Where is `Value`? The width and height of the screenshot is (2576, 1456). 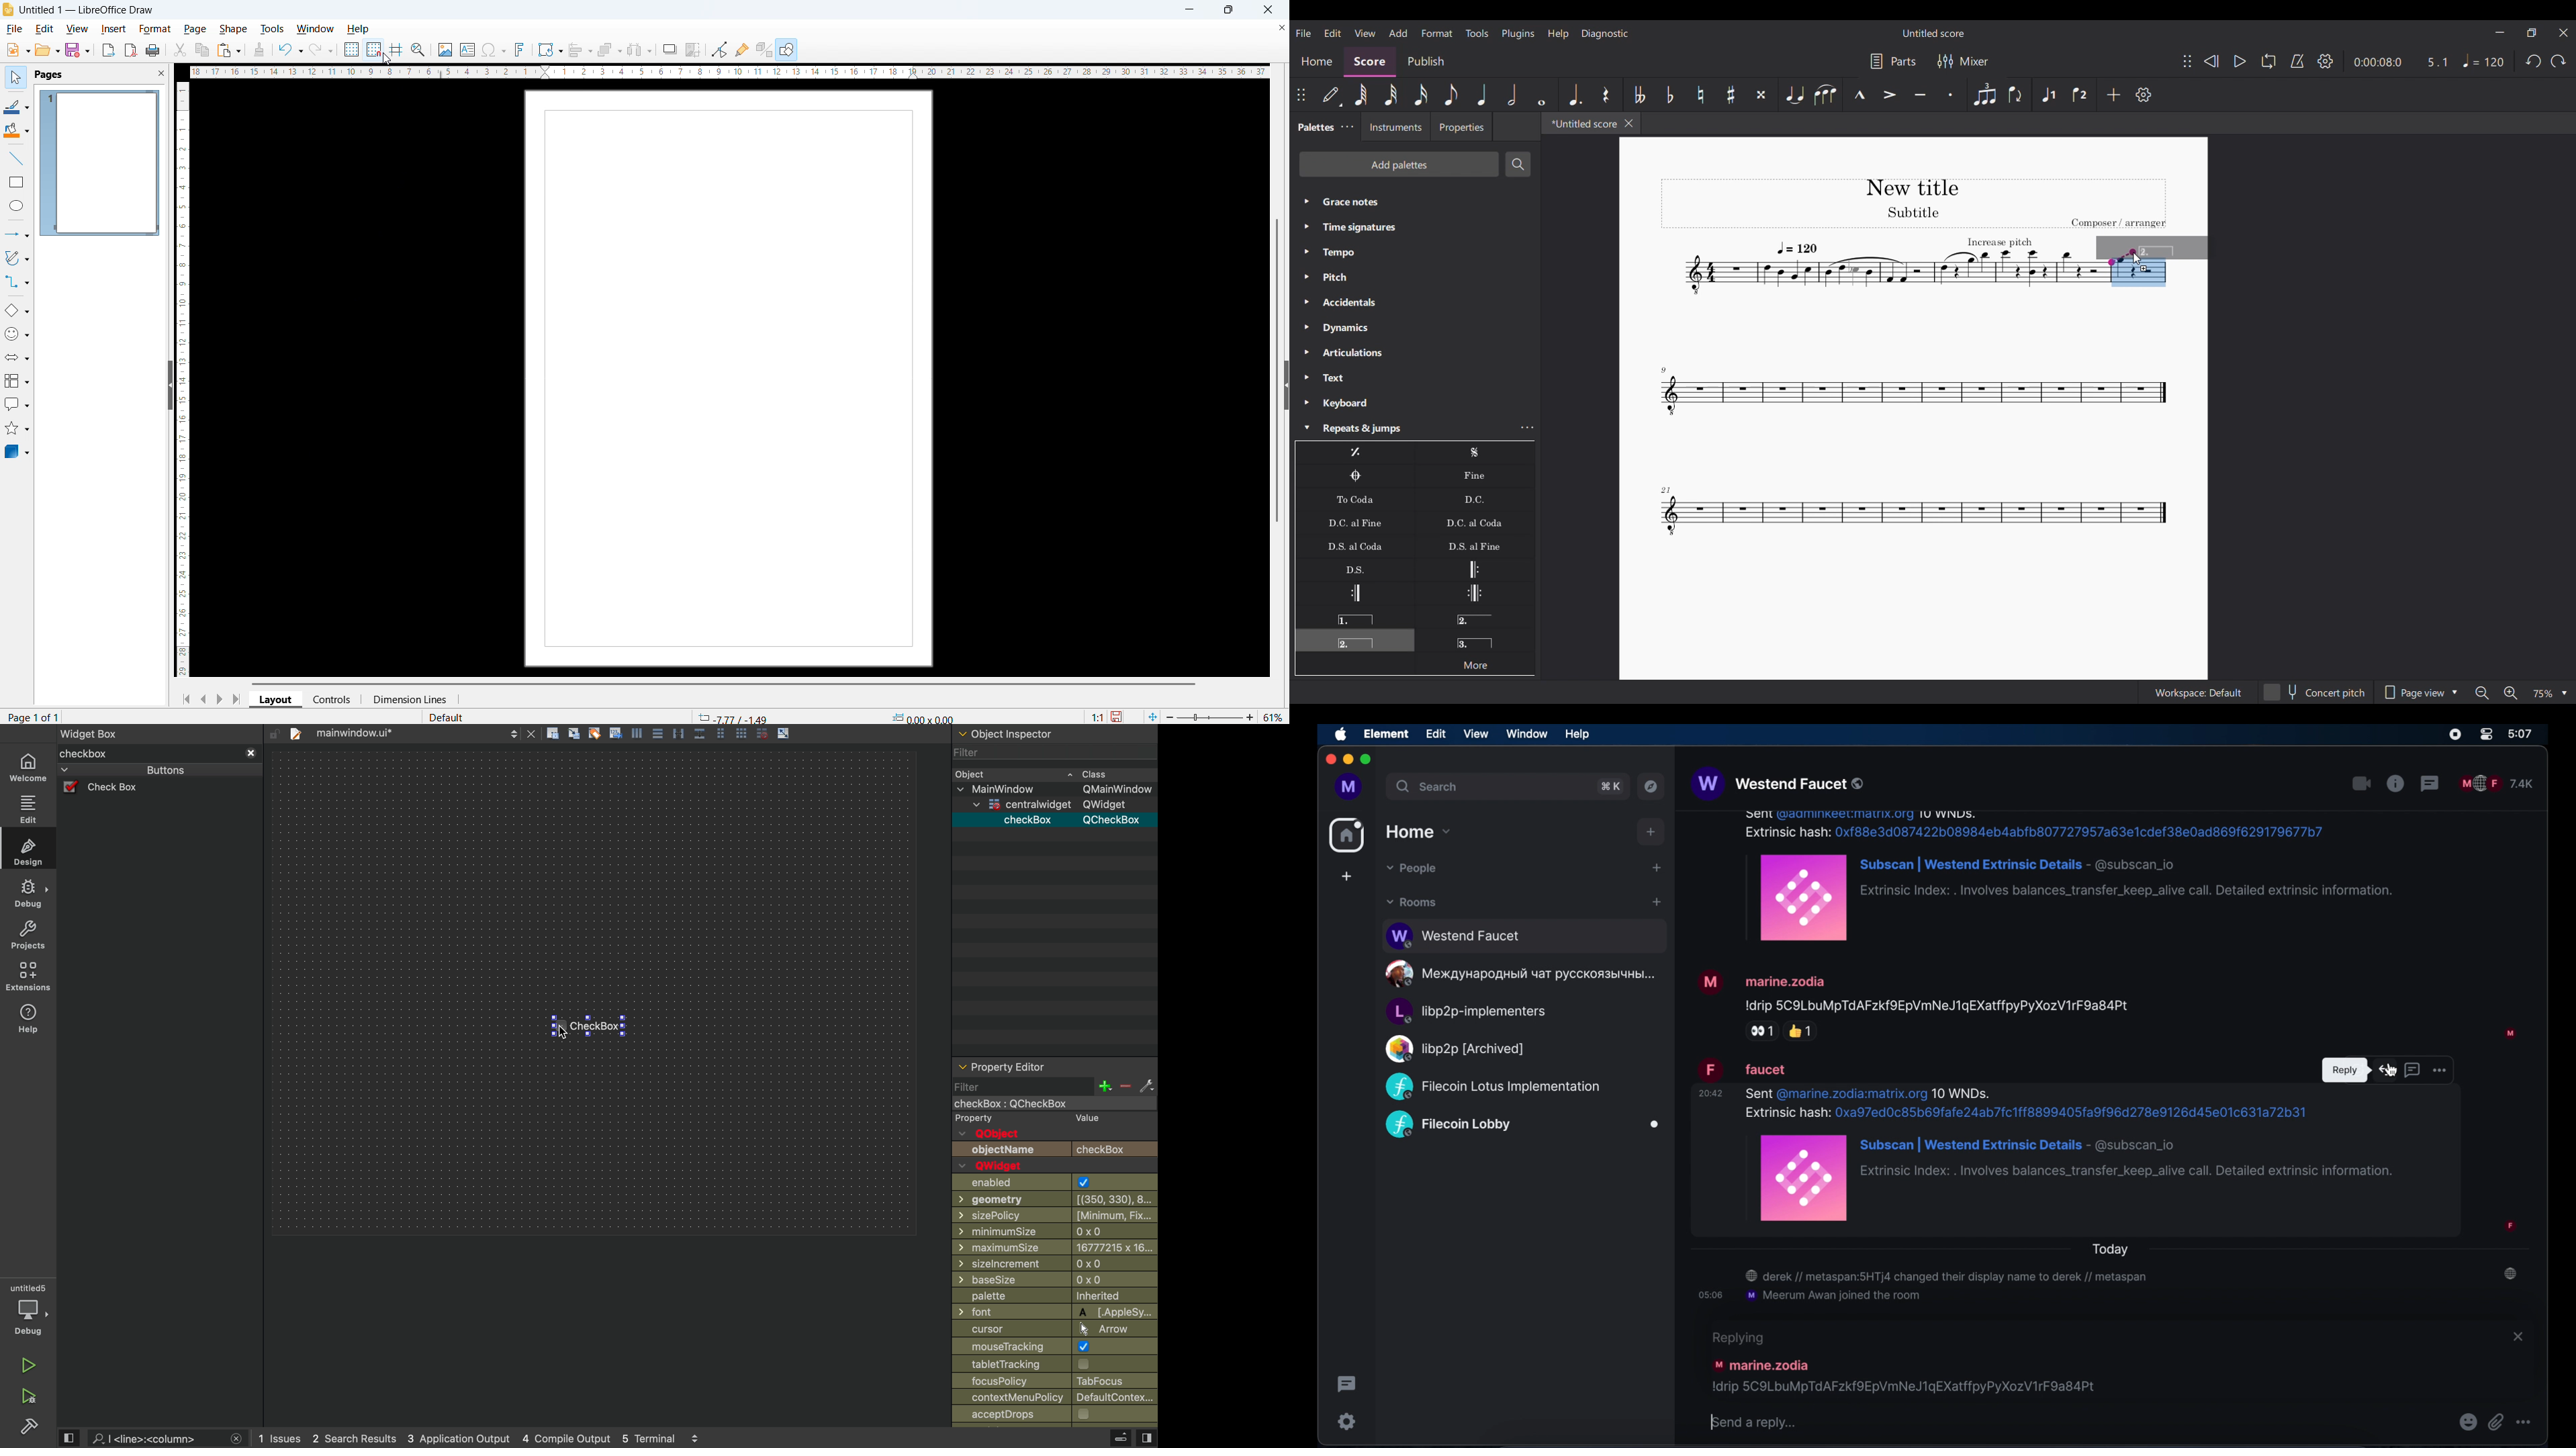 Value is located at coordinates (1087, 1118).